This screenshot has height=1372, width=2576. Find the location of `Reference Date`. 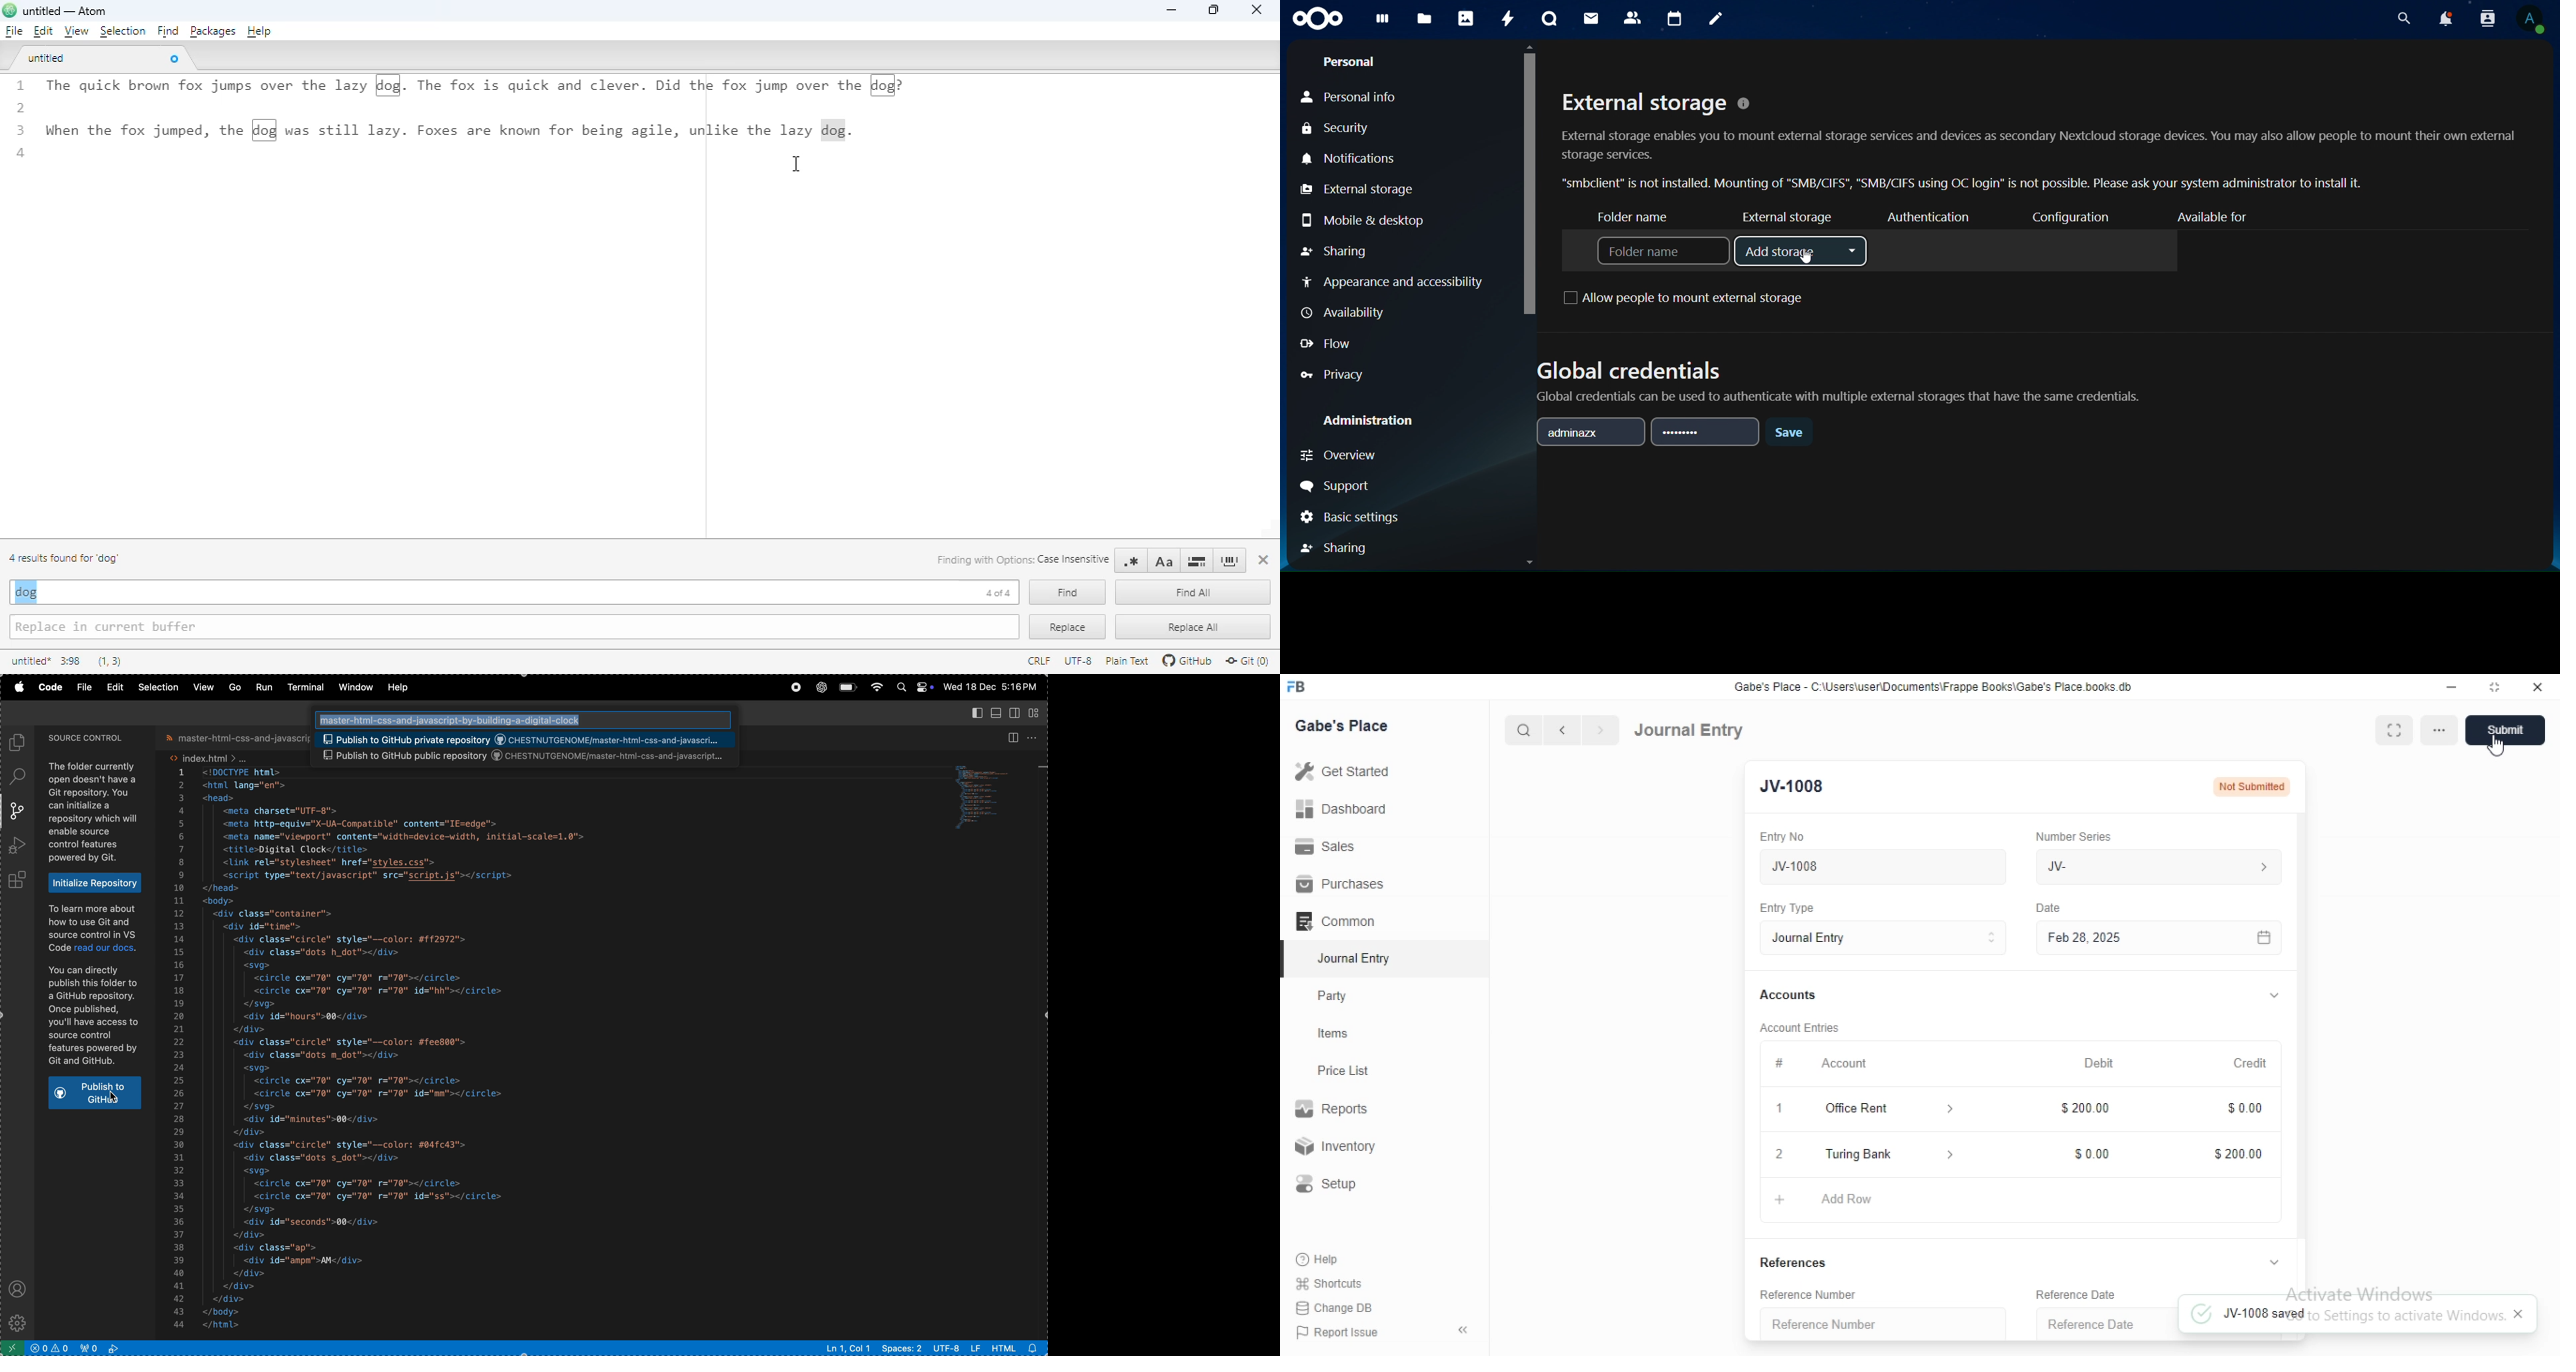

Reference Date is located at coordinates (2084, 1293).